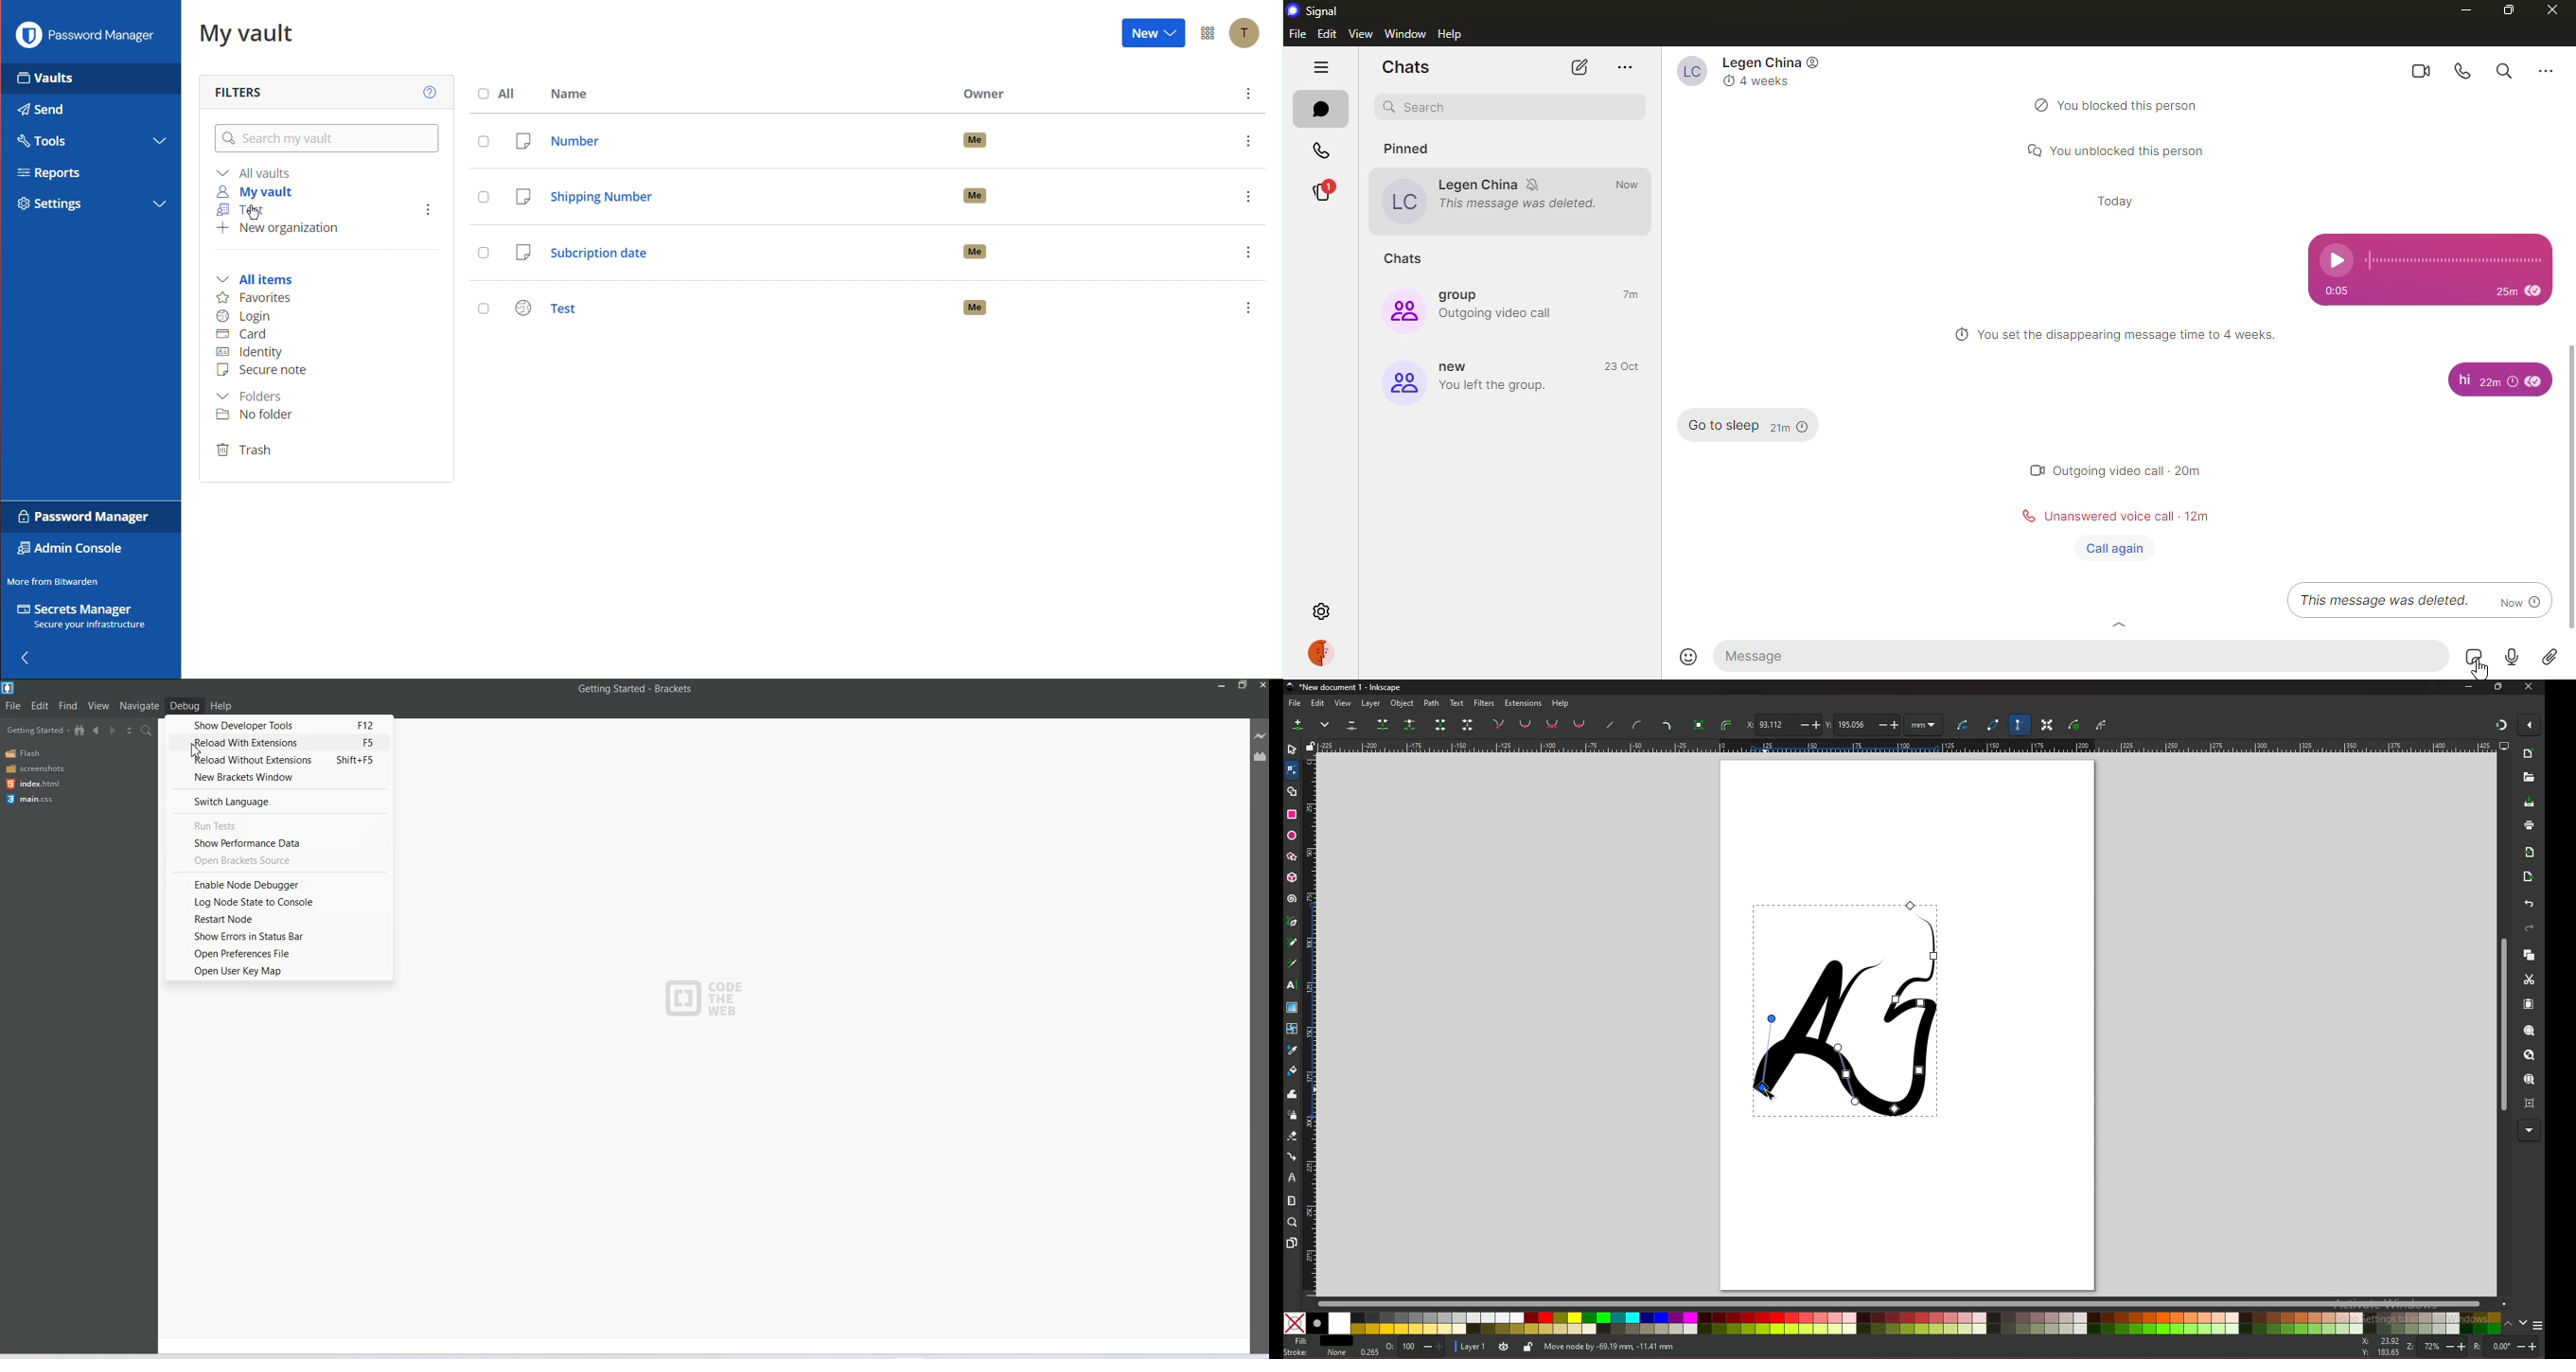  I want to click on auto smooth nodes, so click(1579, 724).